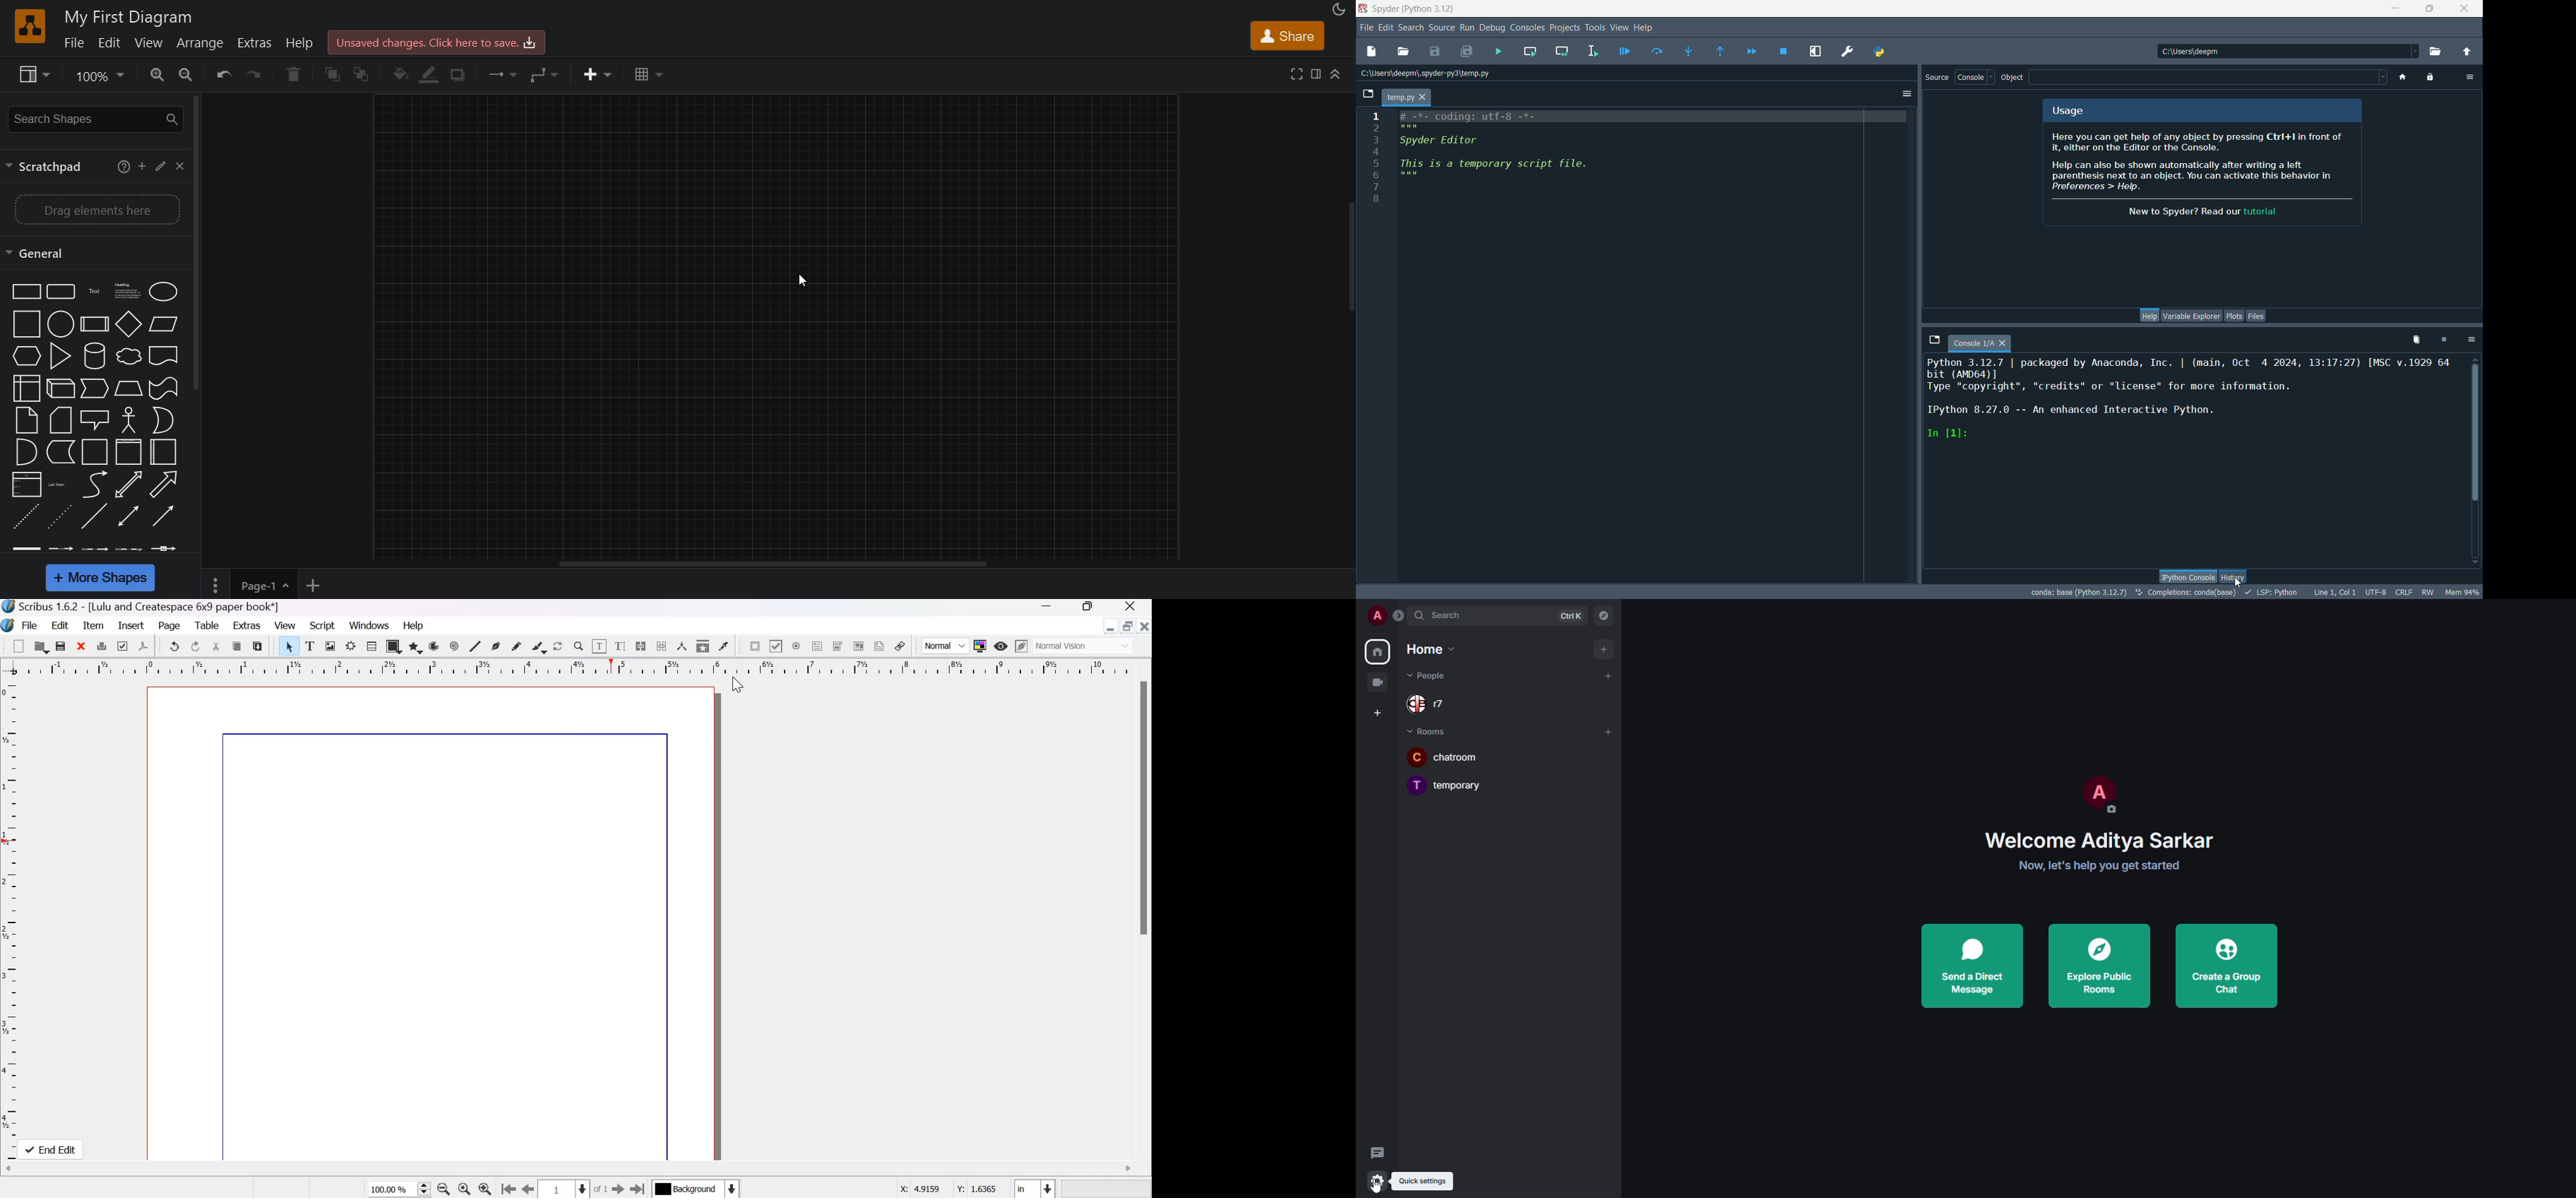 Image resolution: width=2576 pixels, height=1204 pixels. What do you see at coordinates (331, 647) in the screenshot?
I see `Image frame` at bounding box center [331, 647].